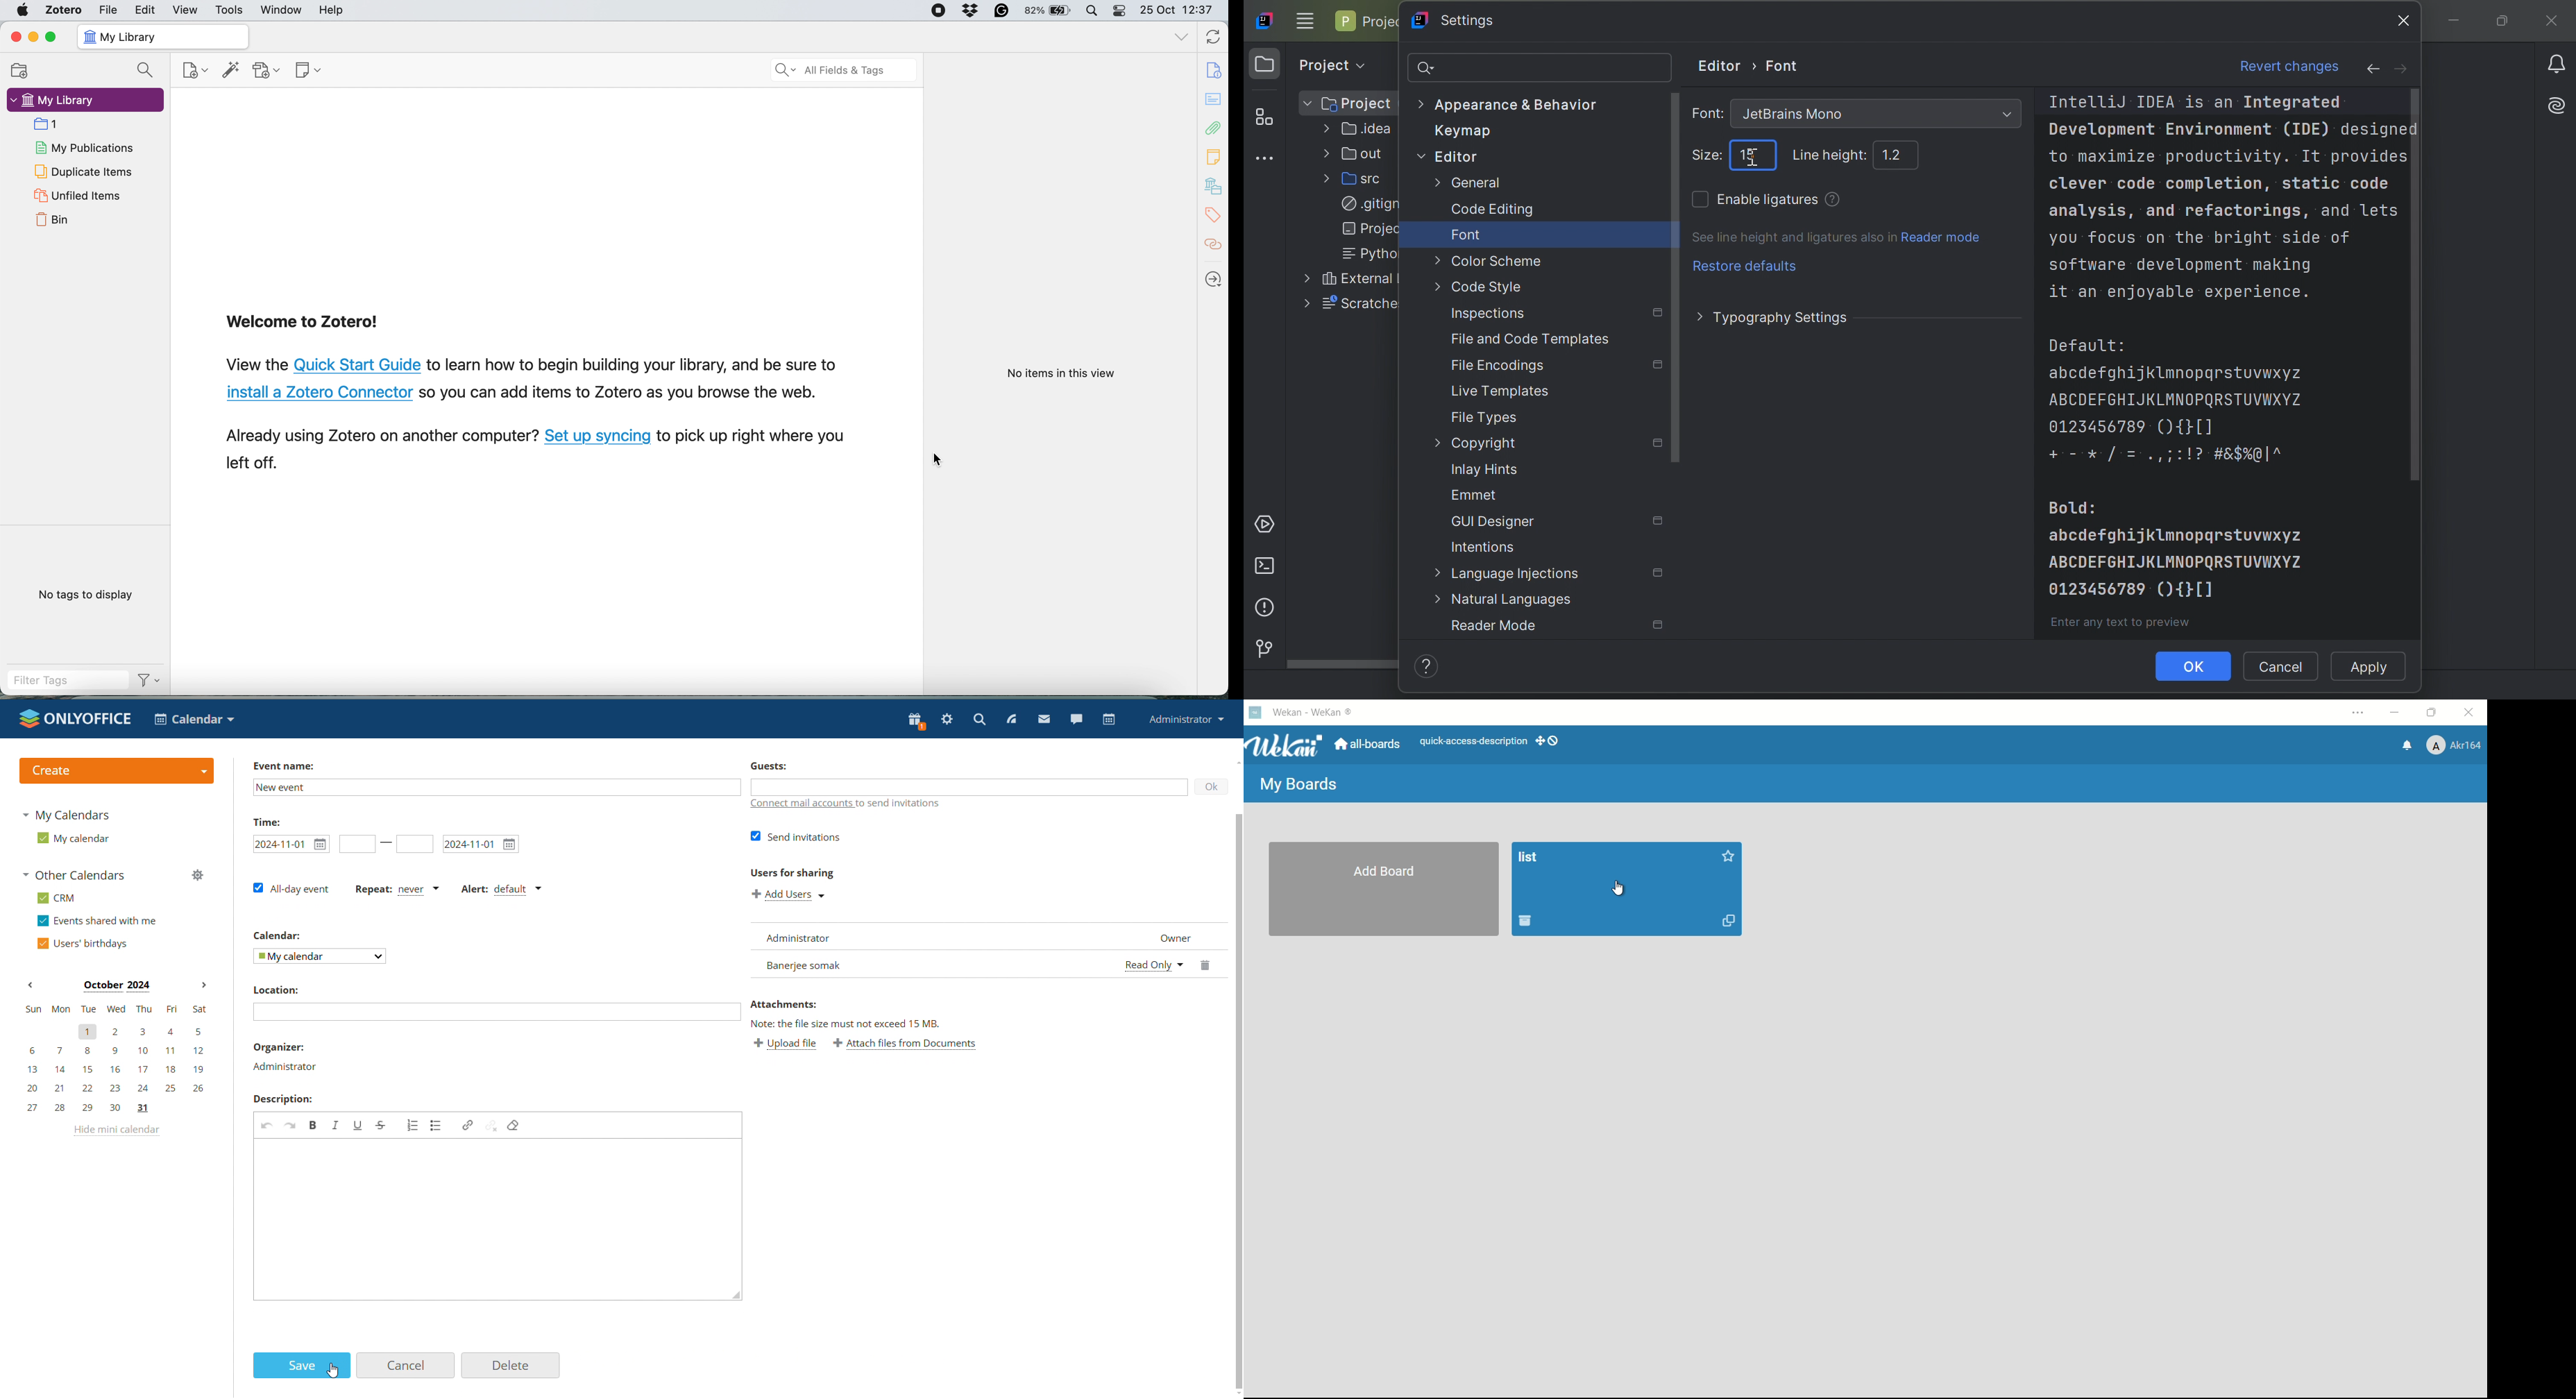  Describe the element at coordinates (1215, 99) in the screenshot. I see `abstract` at that location.